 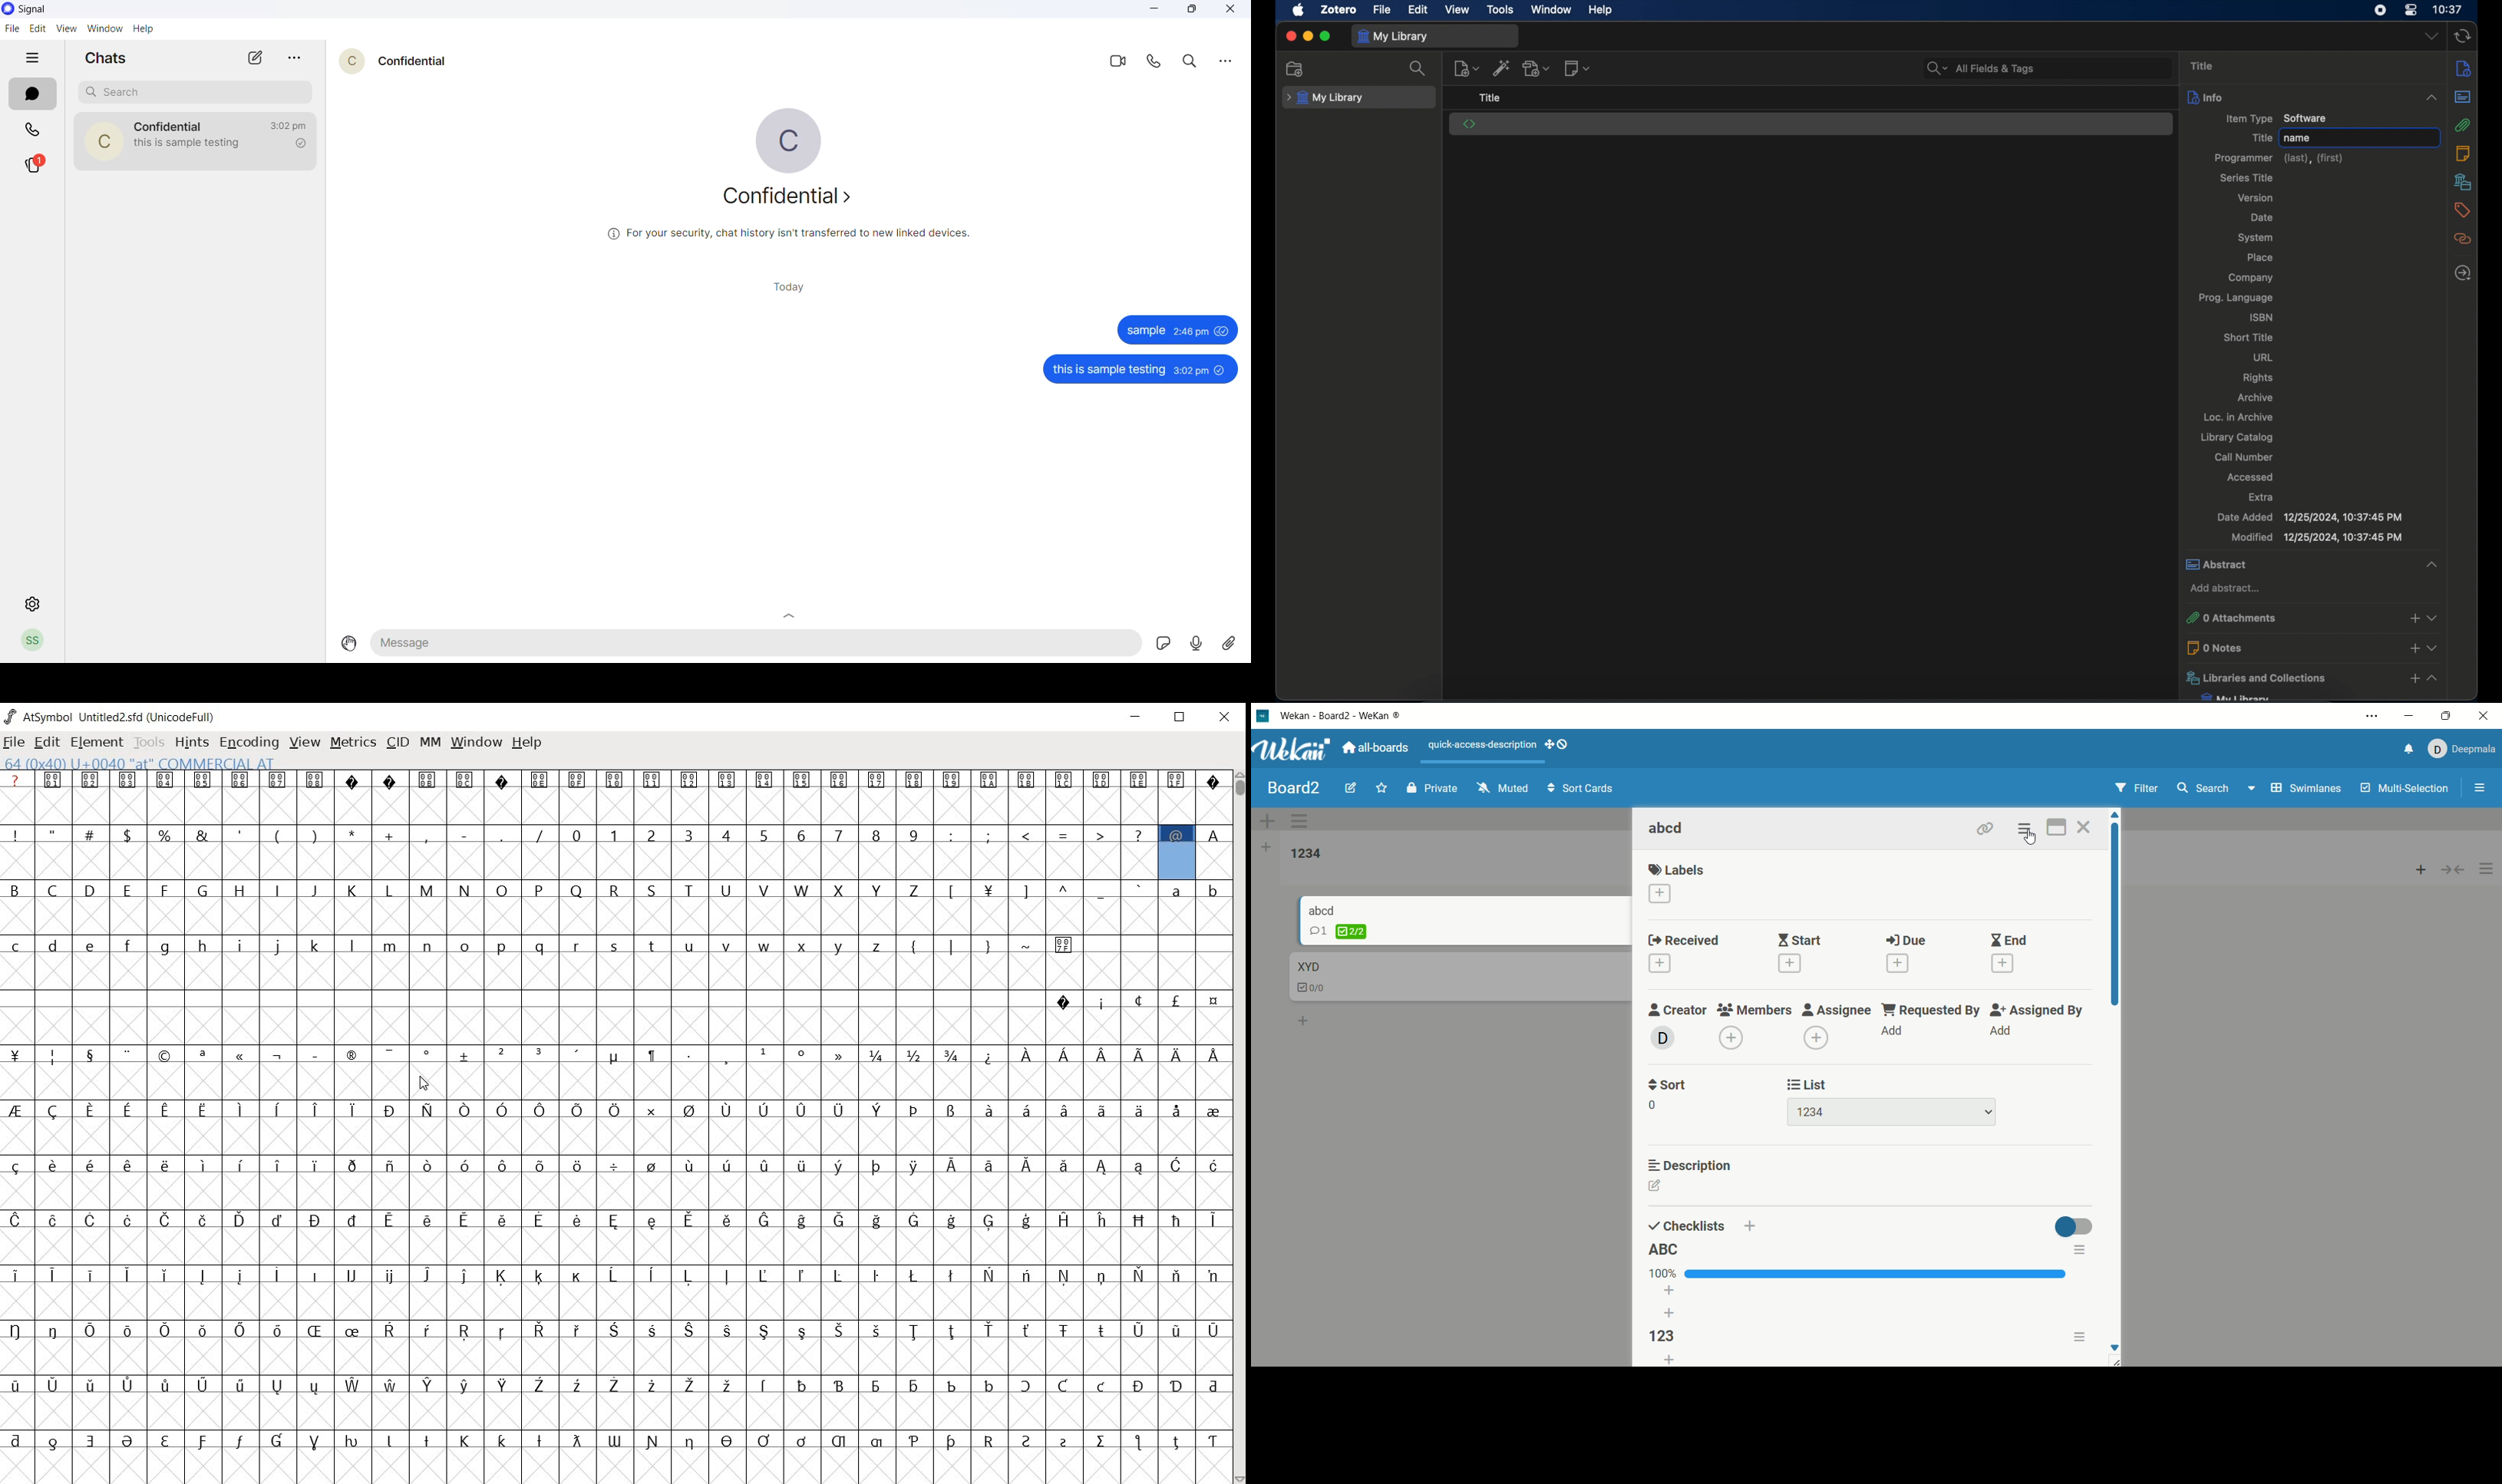 I want to click on search in messages, so click(x=1188, y=62).